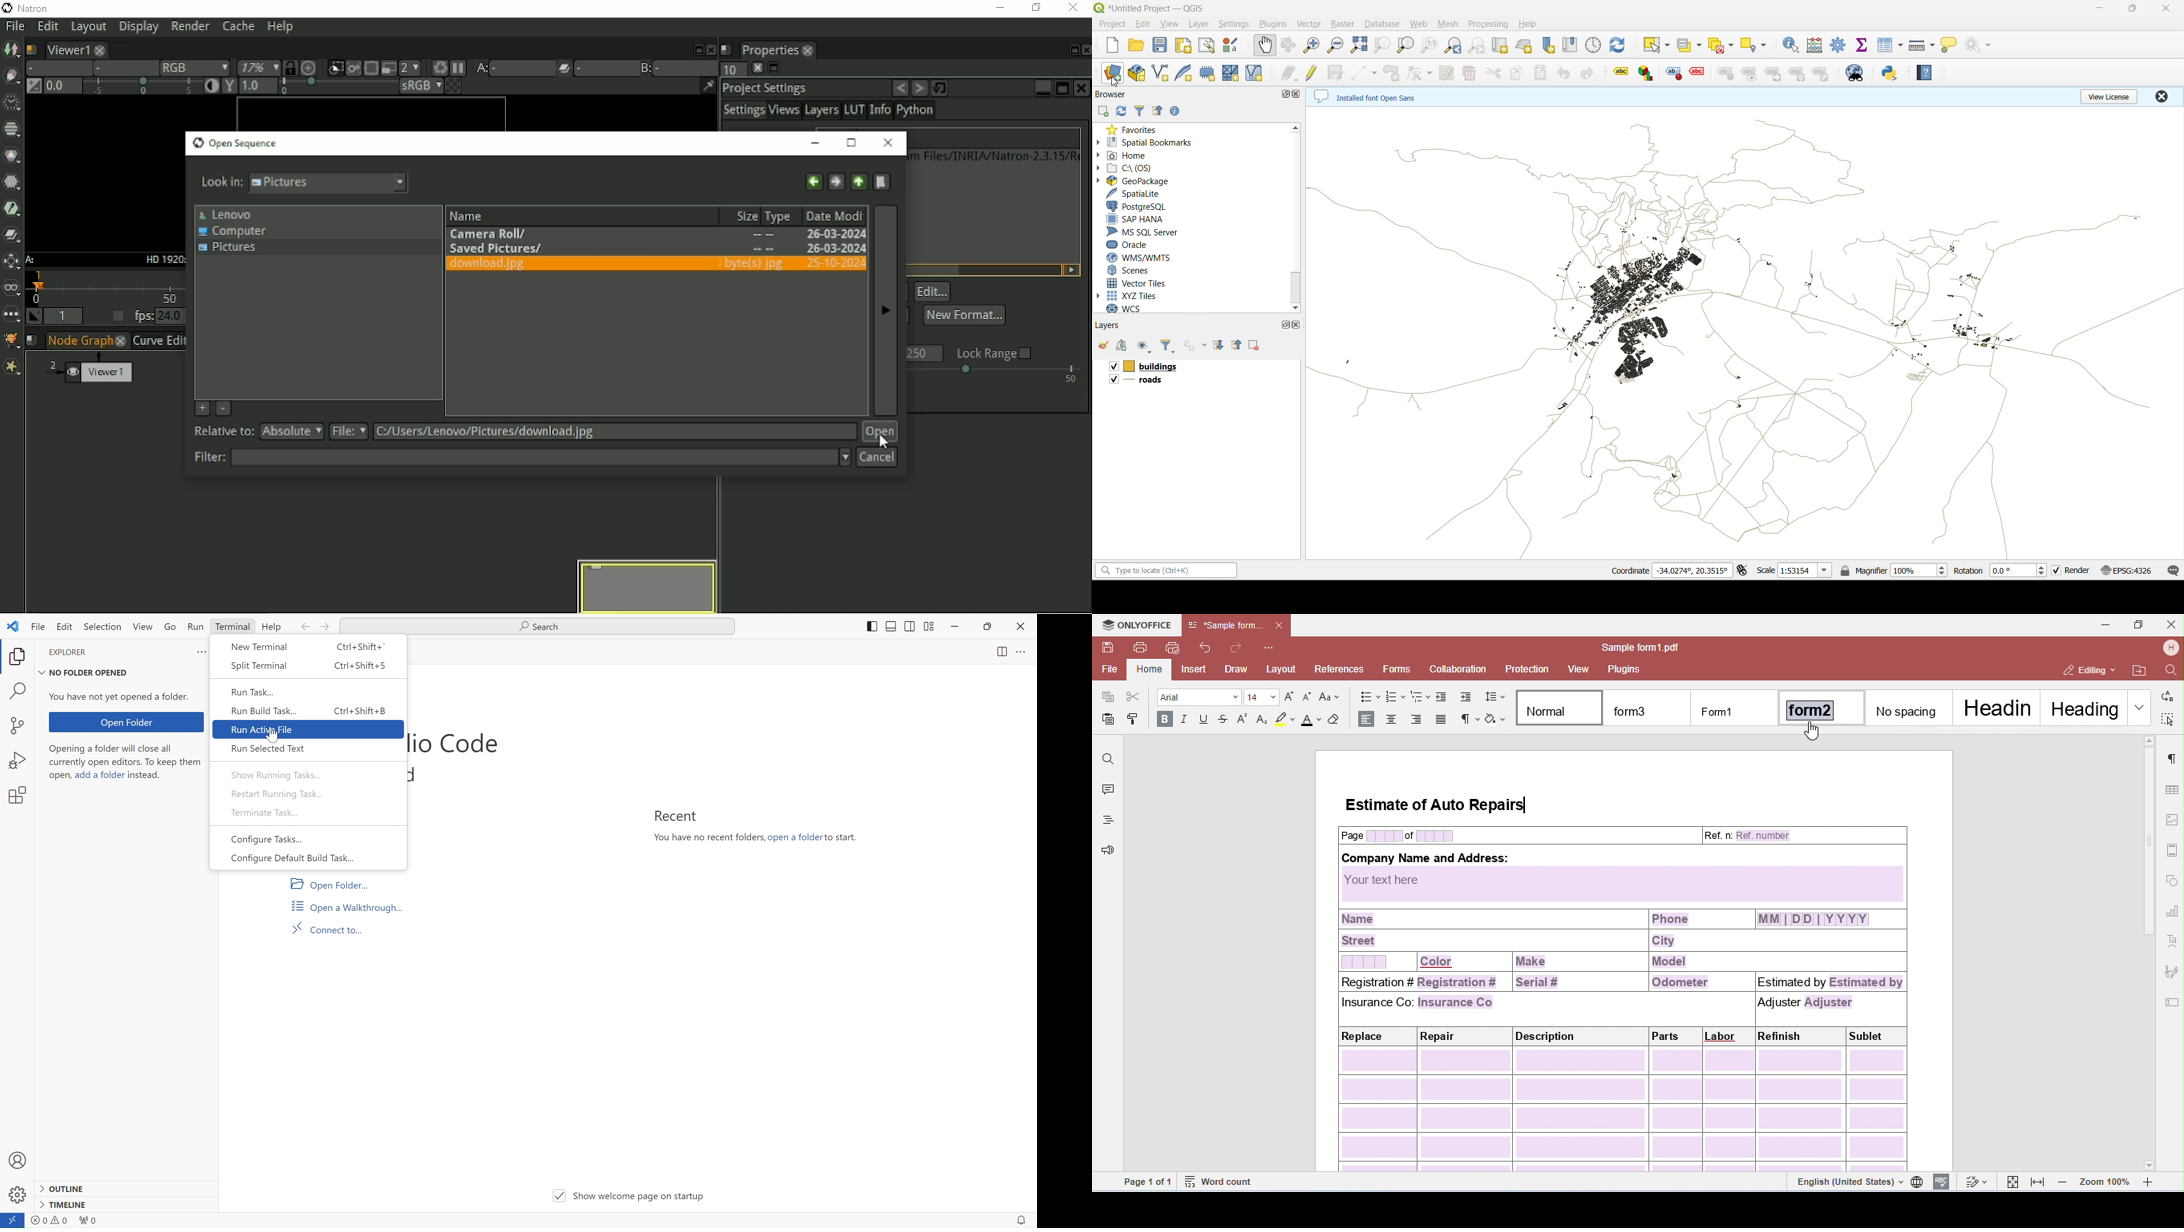 Image resolution: width=2184 pixels, height=1232 pixels. Describe the element at coordinates (64, 1187) in the screenshot. I see `outline` at that location.